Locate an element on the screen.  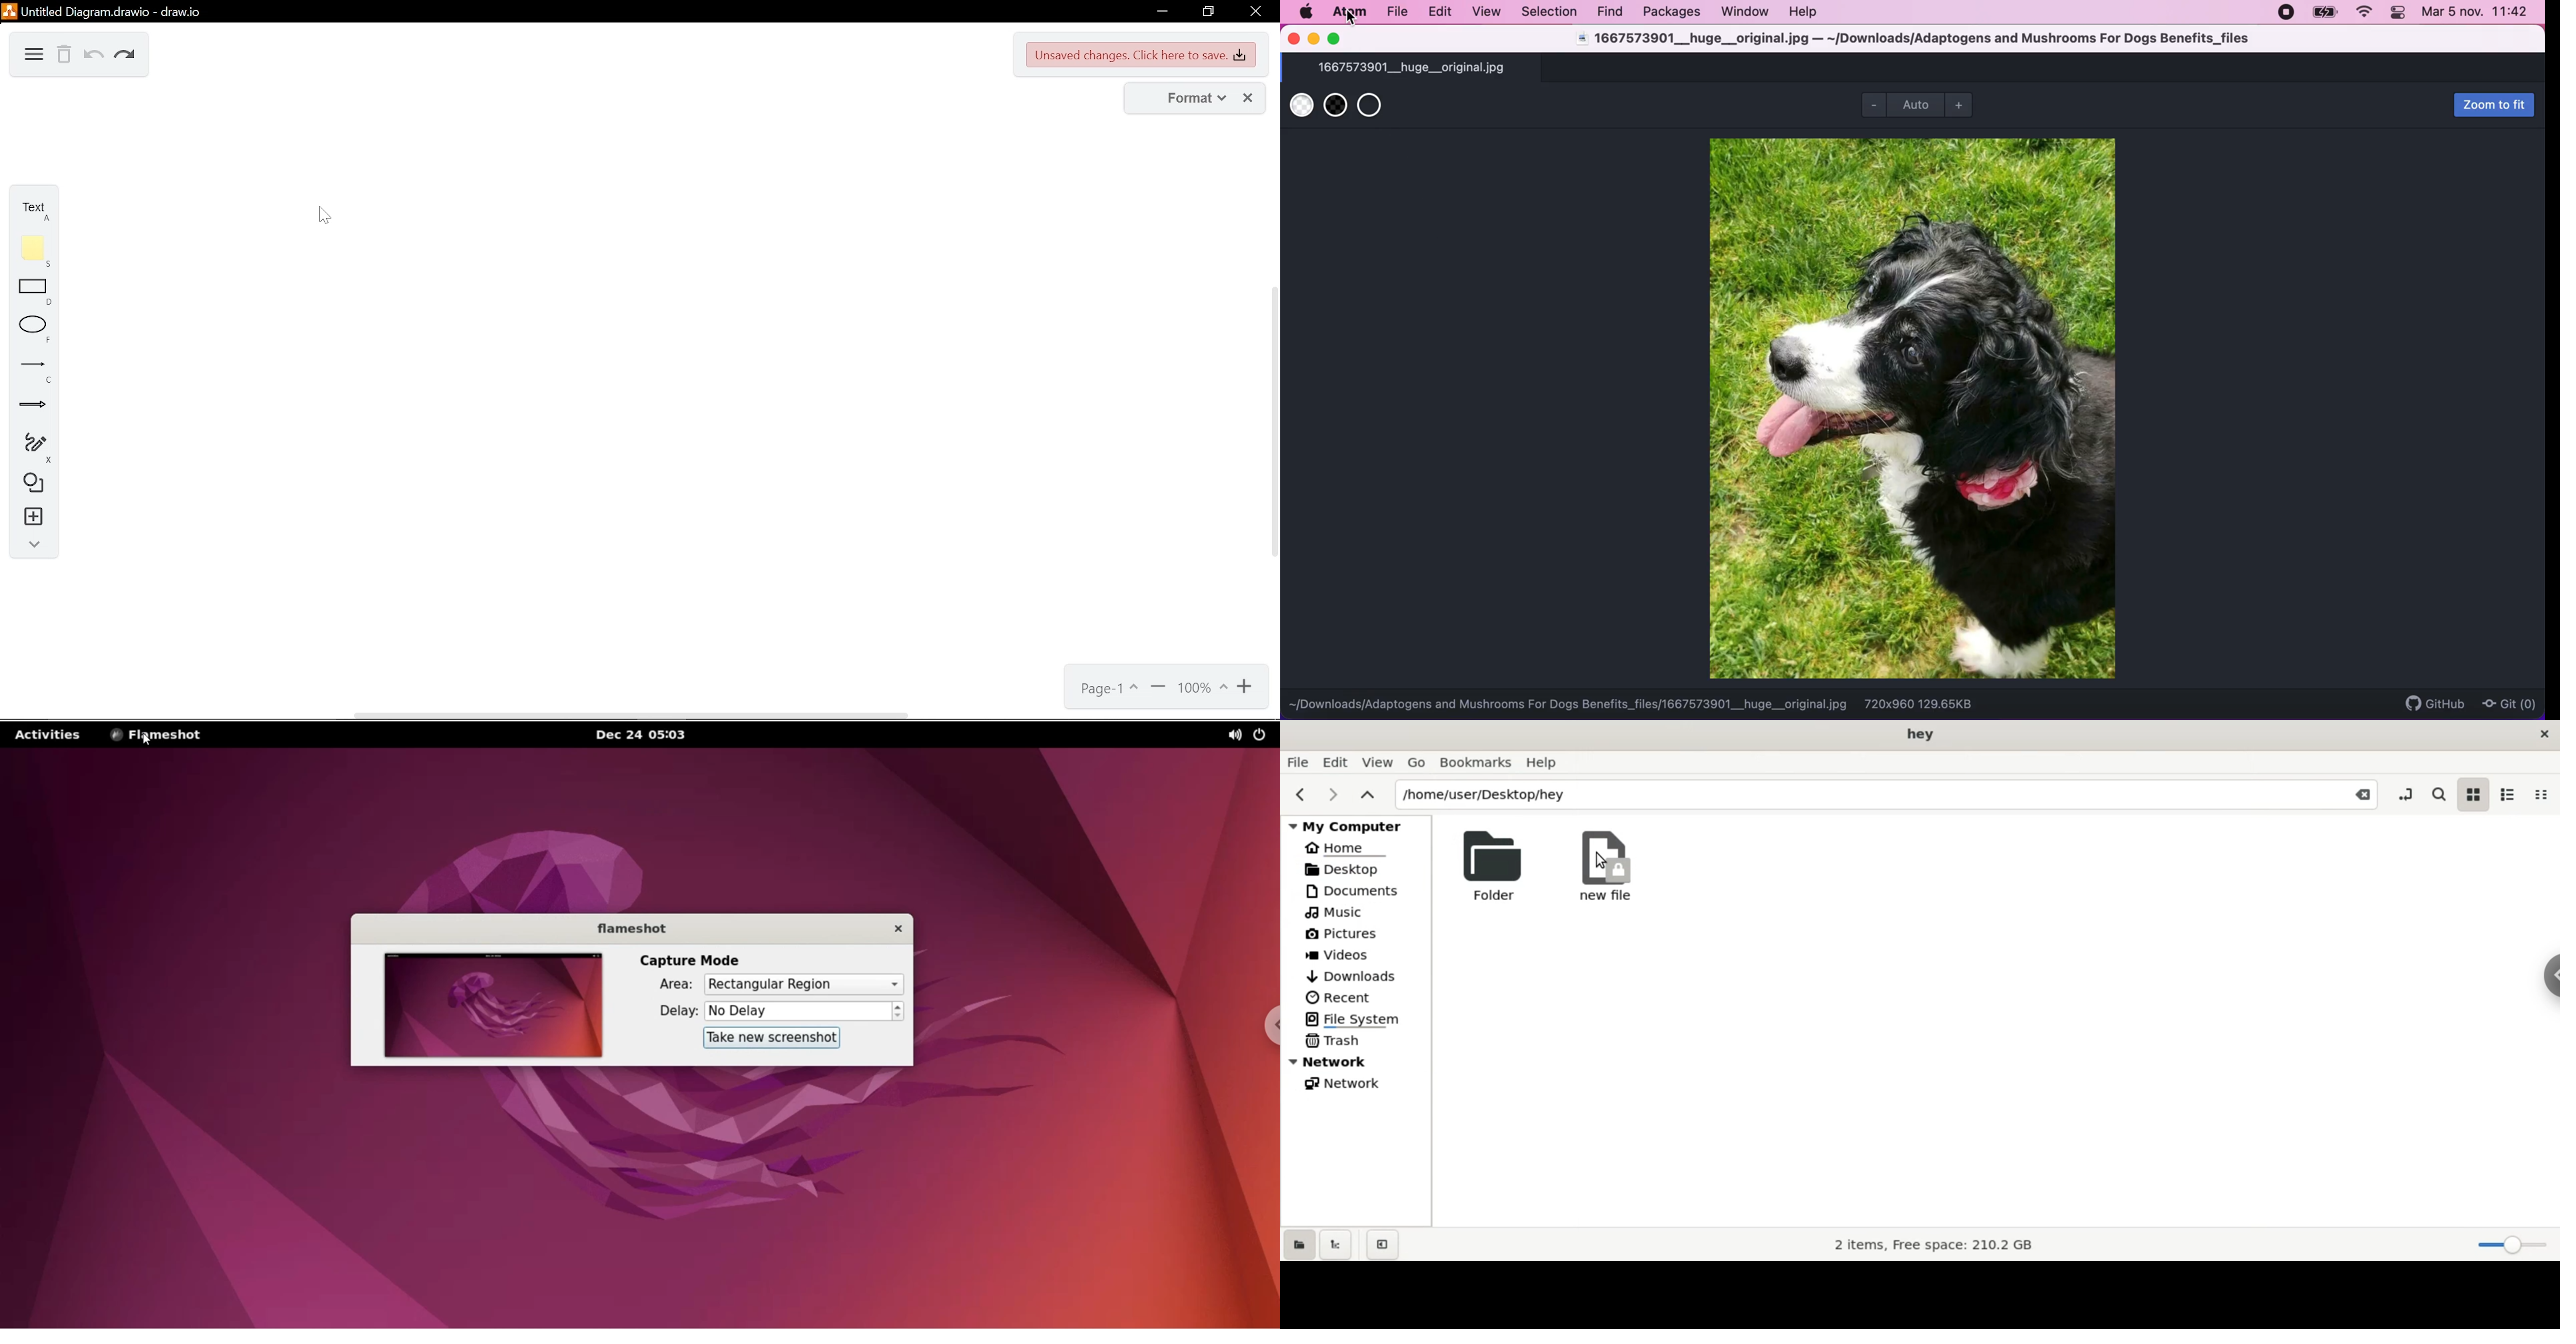
use black transparent background is located at coordinates (1333, 106).